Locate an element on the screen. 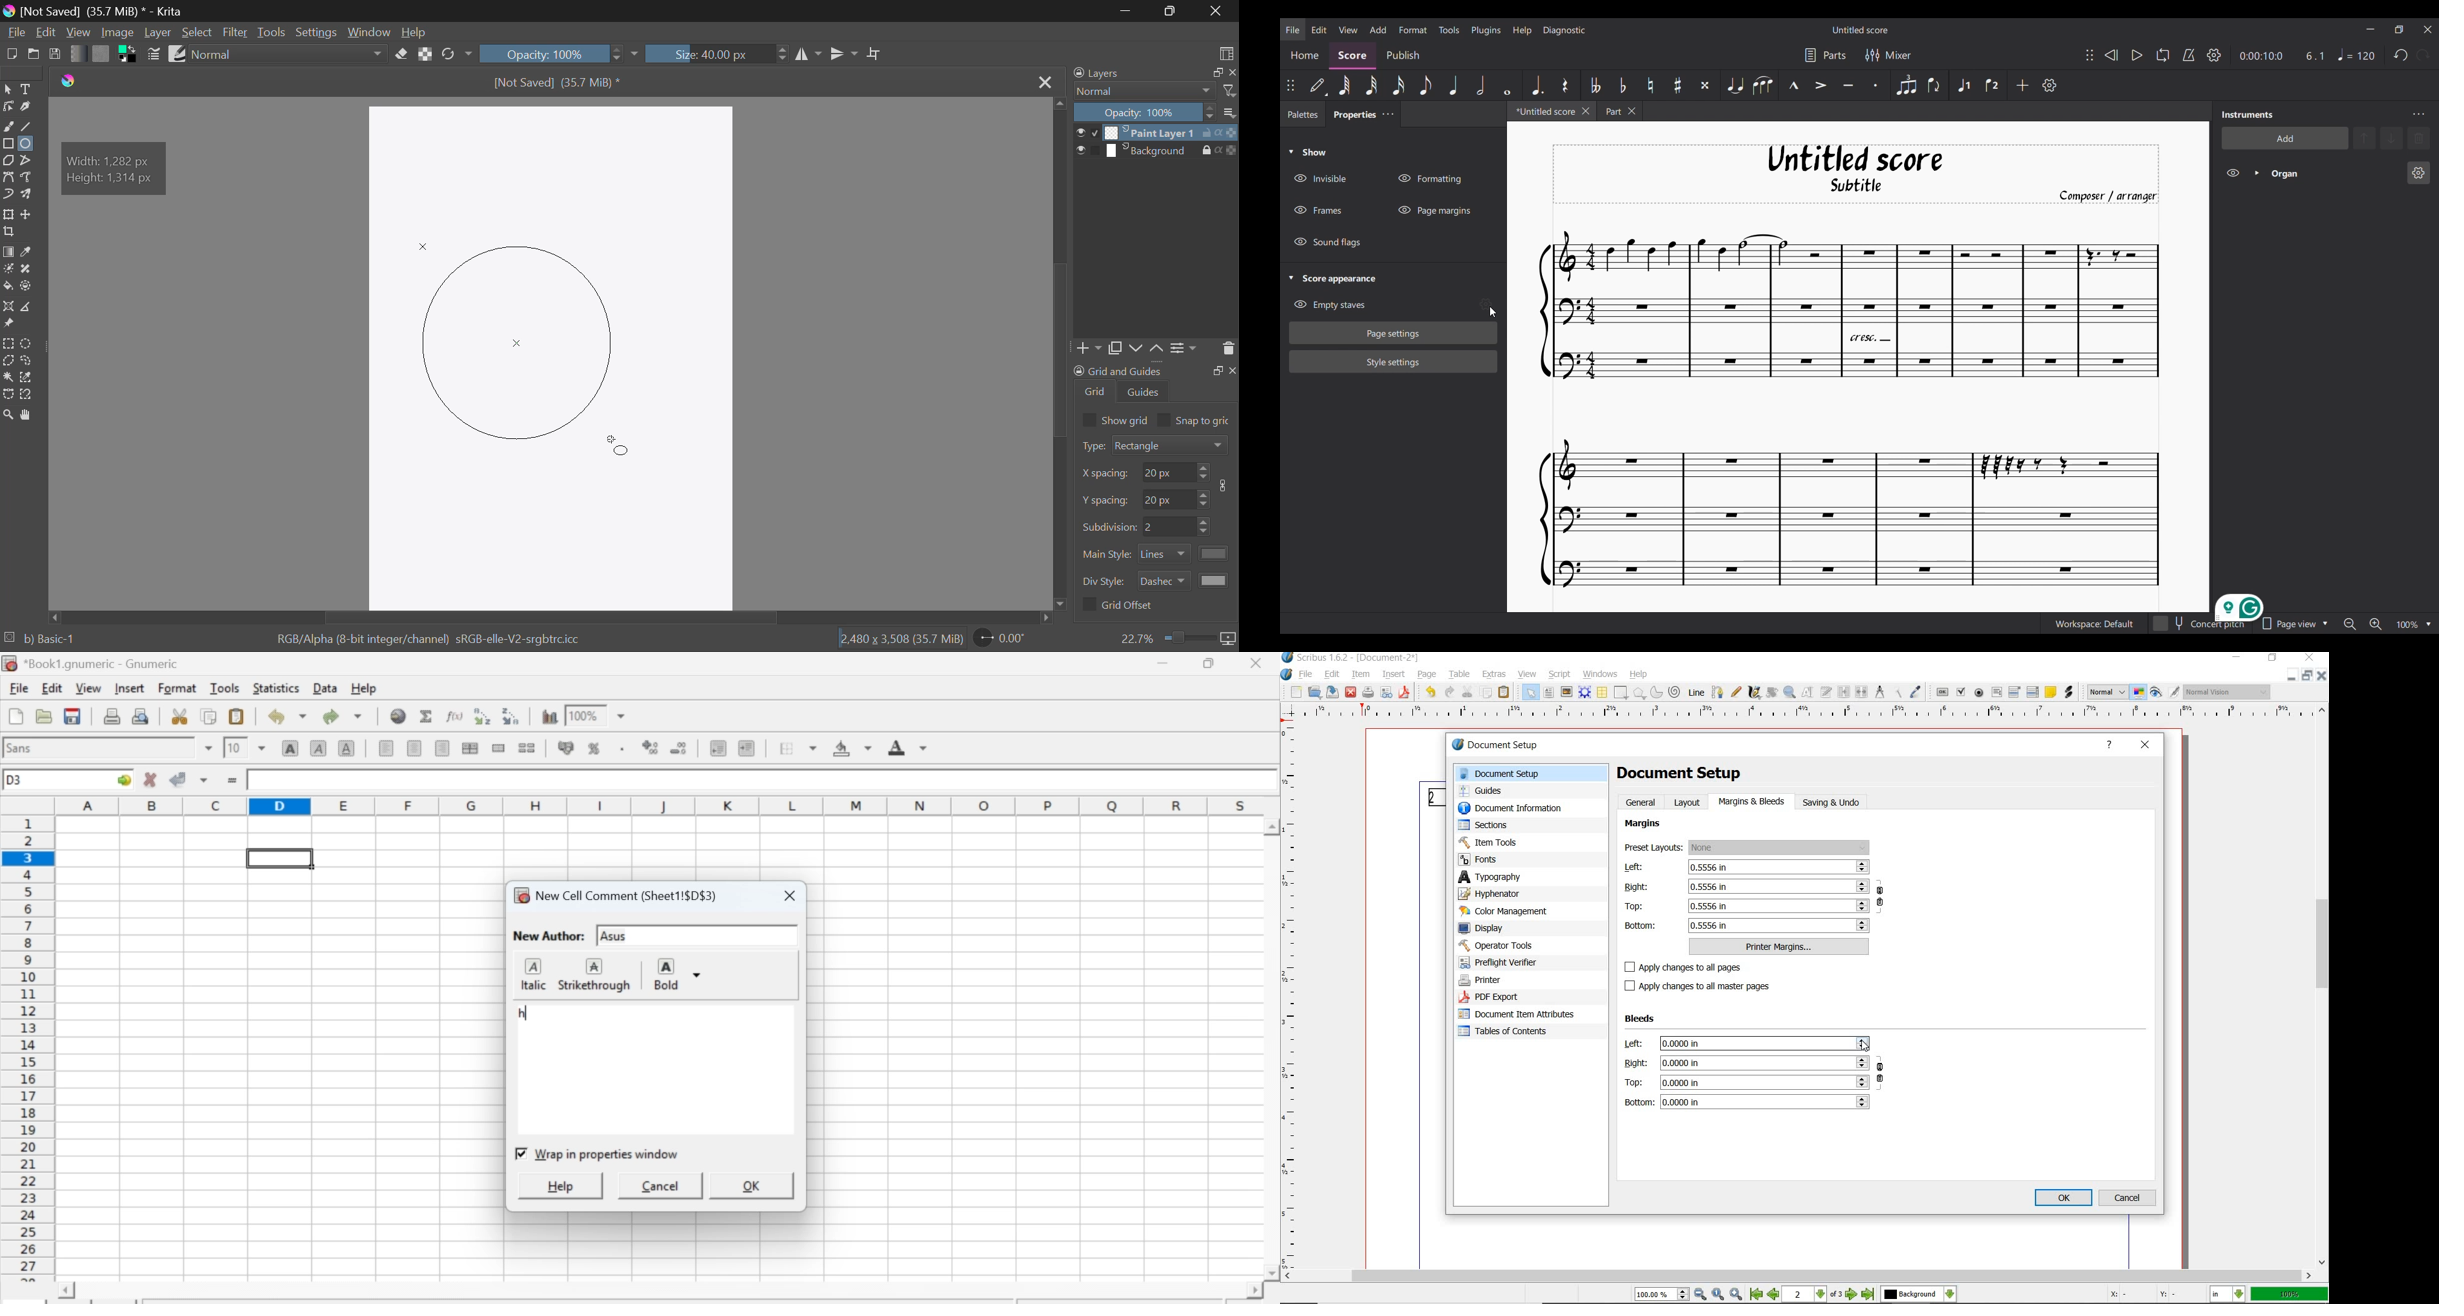  Background is located at coordinates (853, 747).